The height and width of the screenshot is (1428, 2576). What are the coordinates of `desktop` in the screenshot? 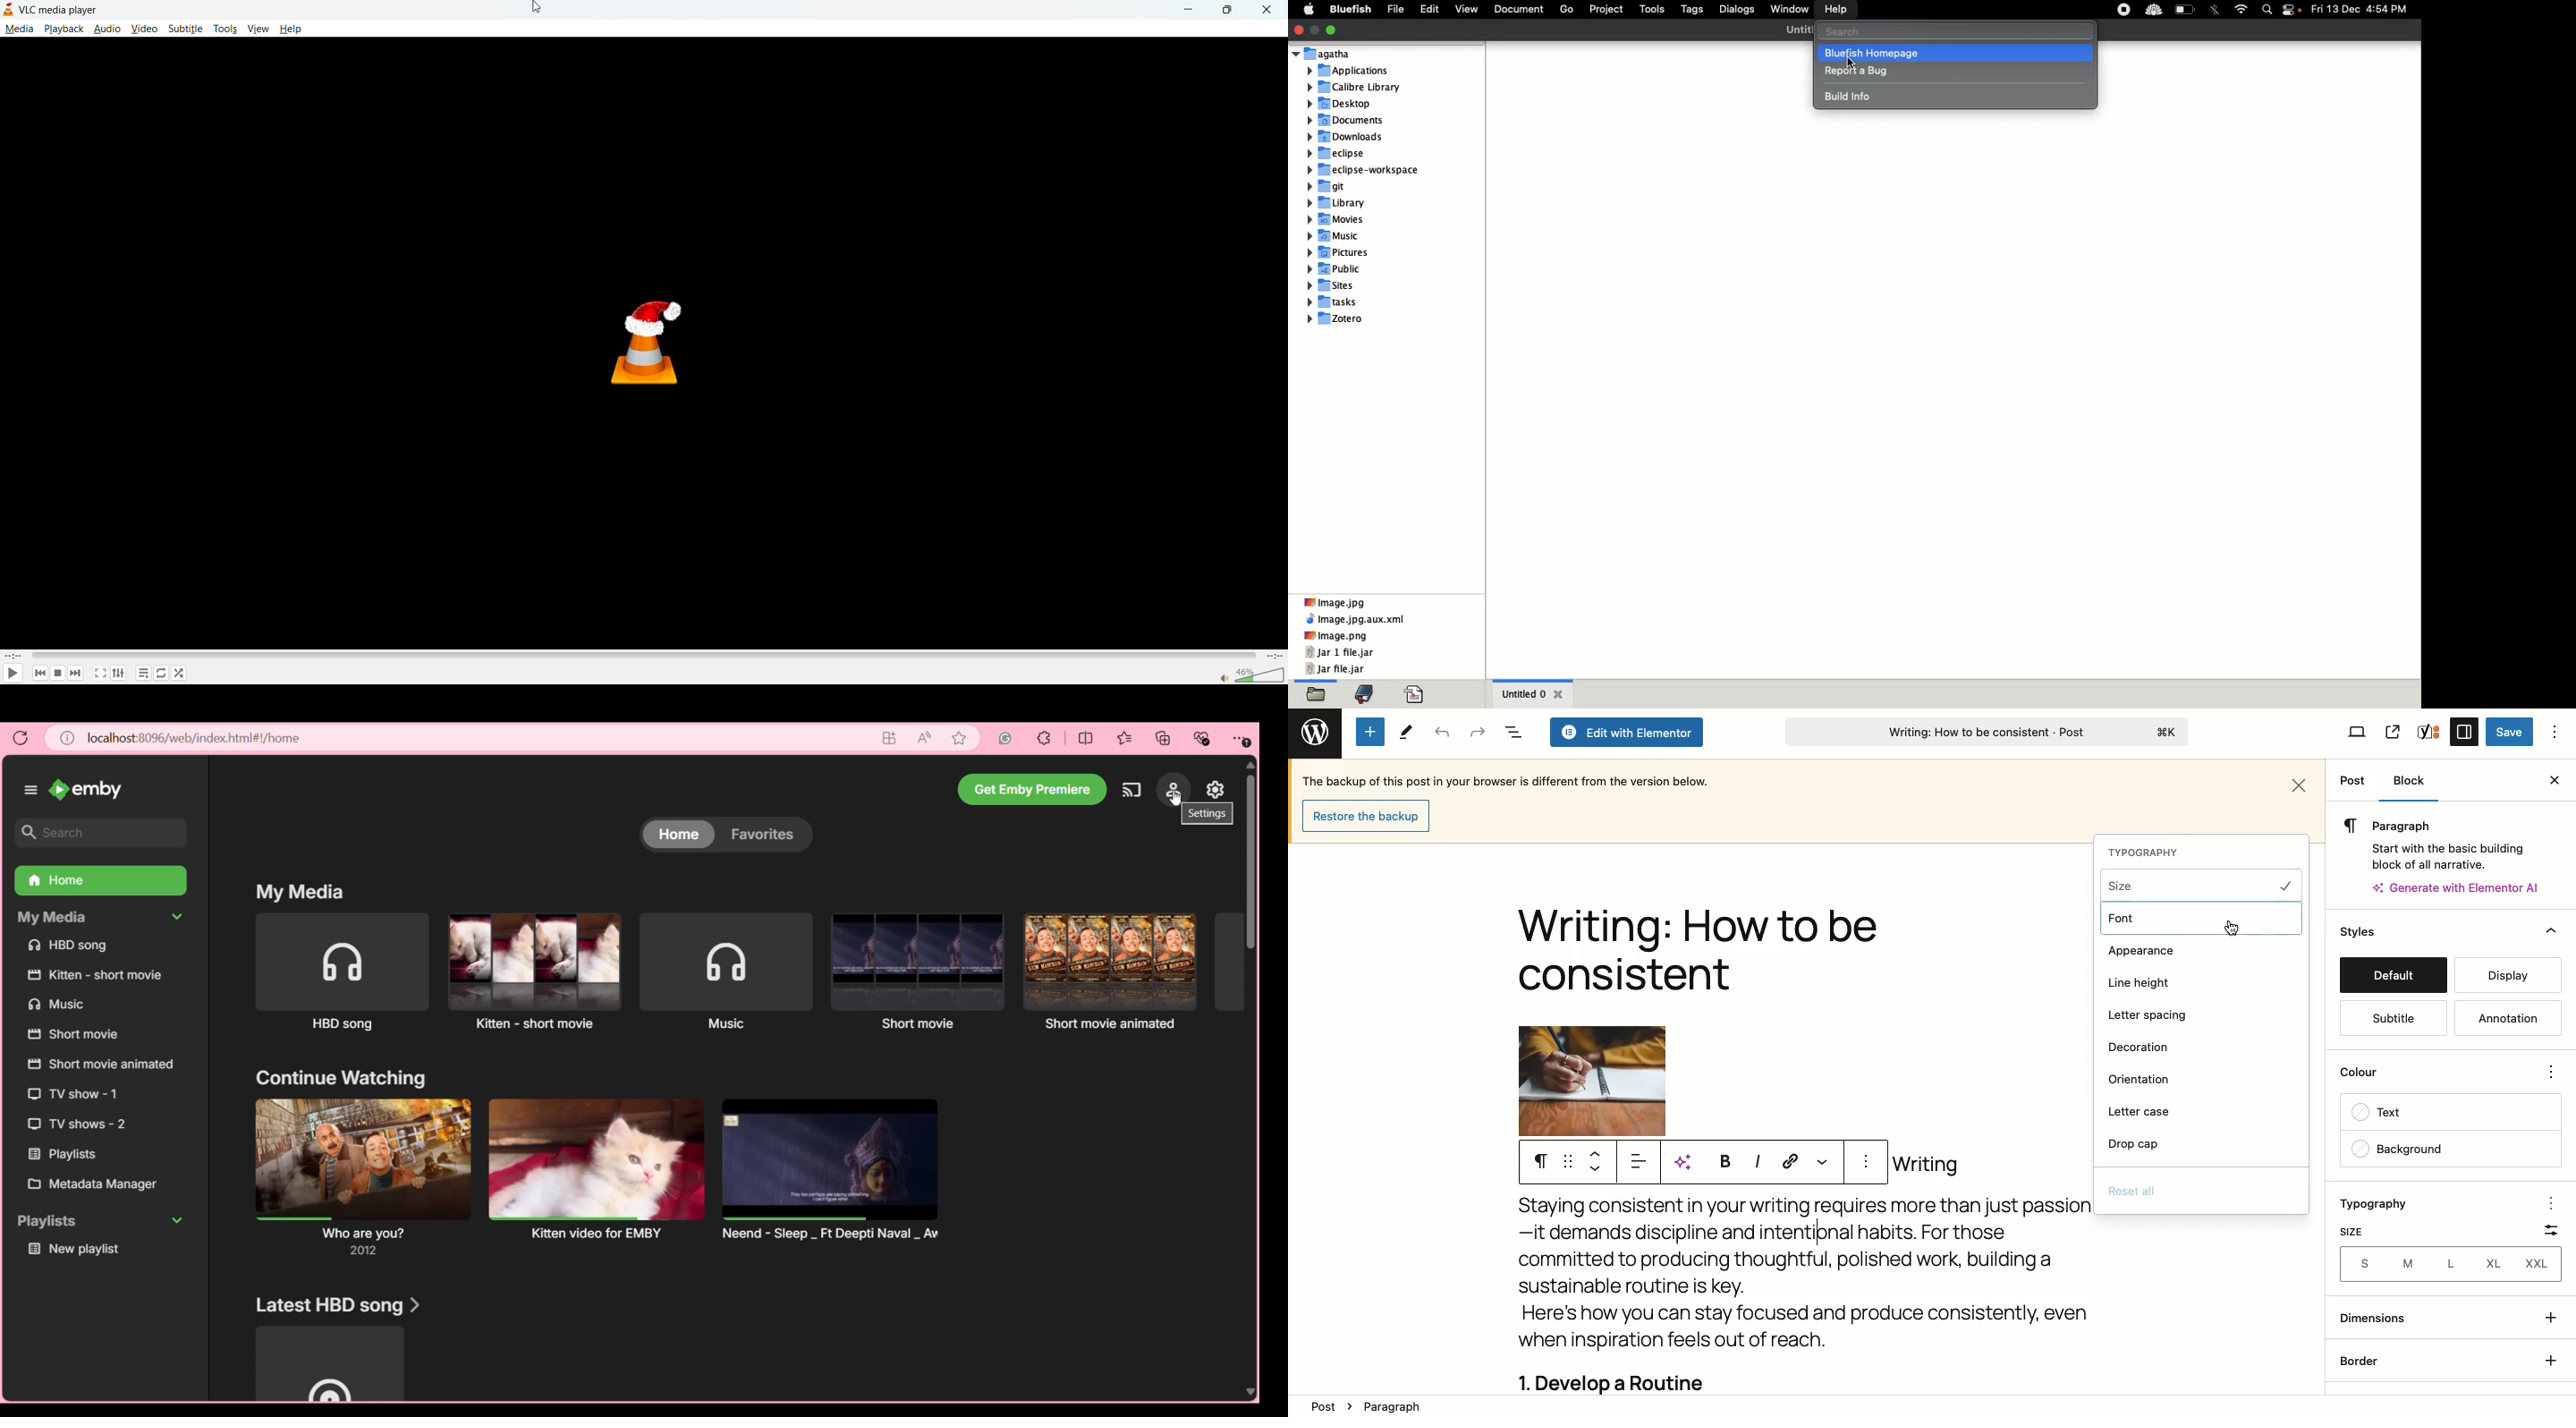 It's located at (1350, 105).